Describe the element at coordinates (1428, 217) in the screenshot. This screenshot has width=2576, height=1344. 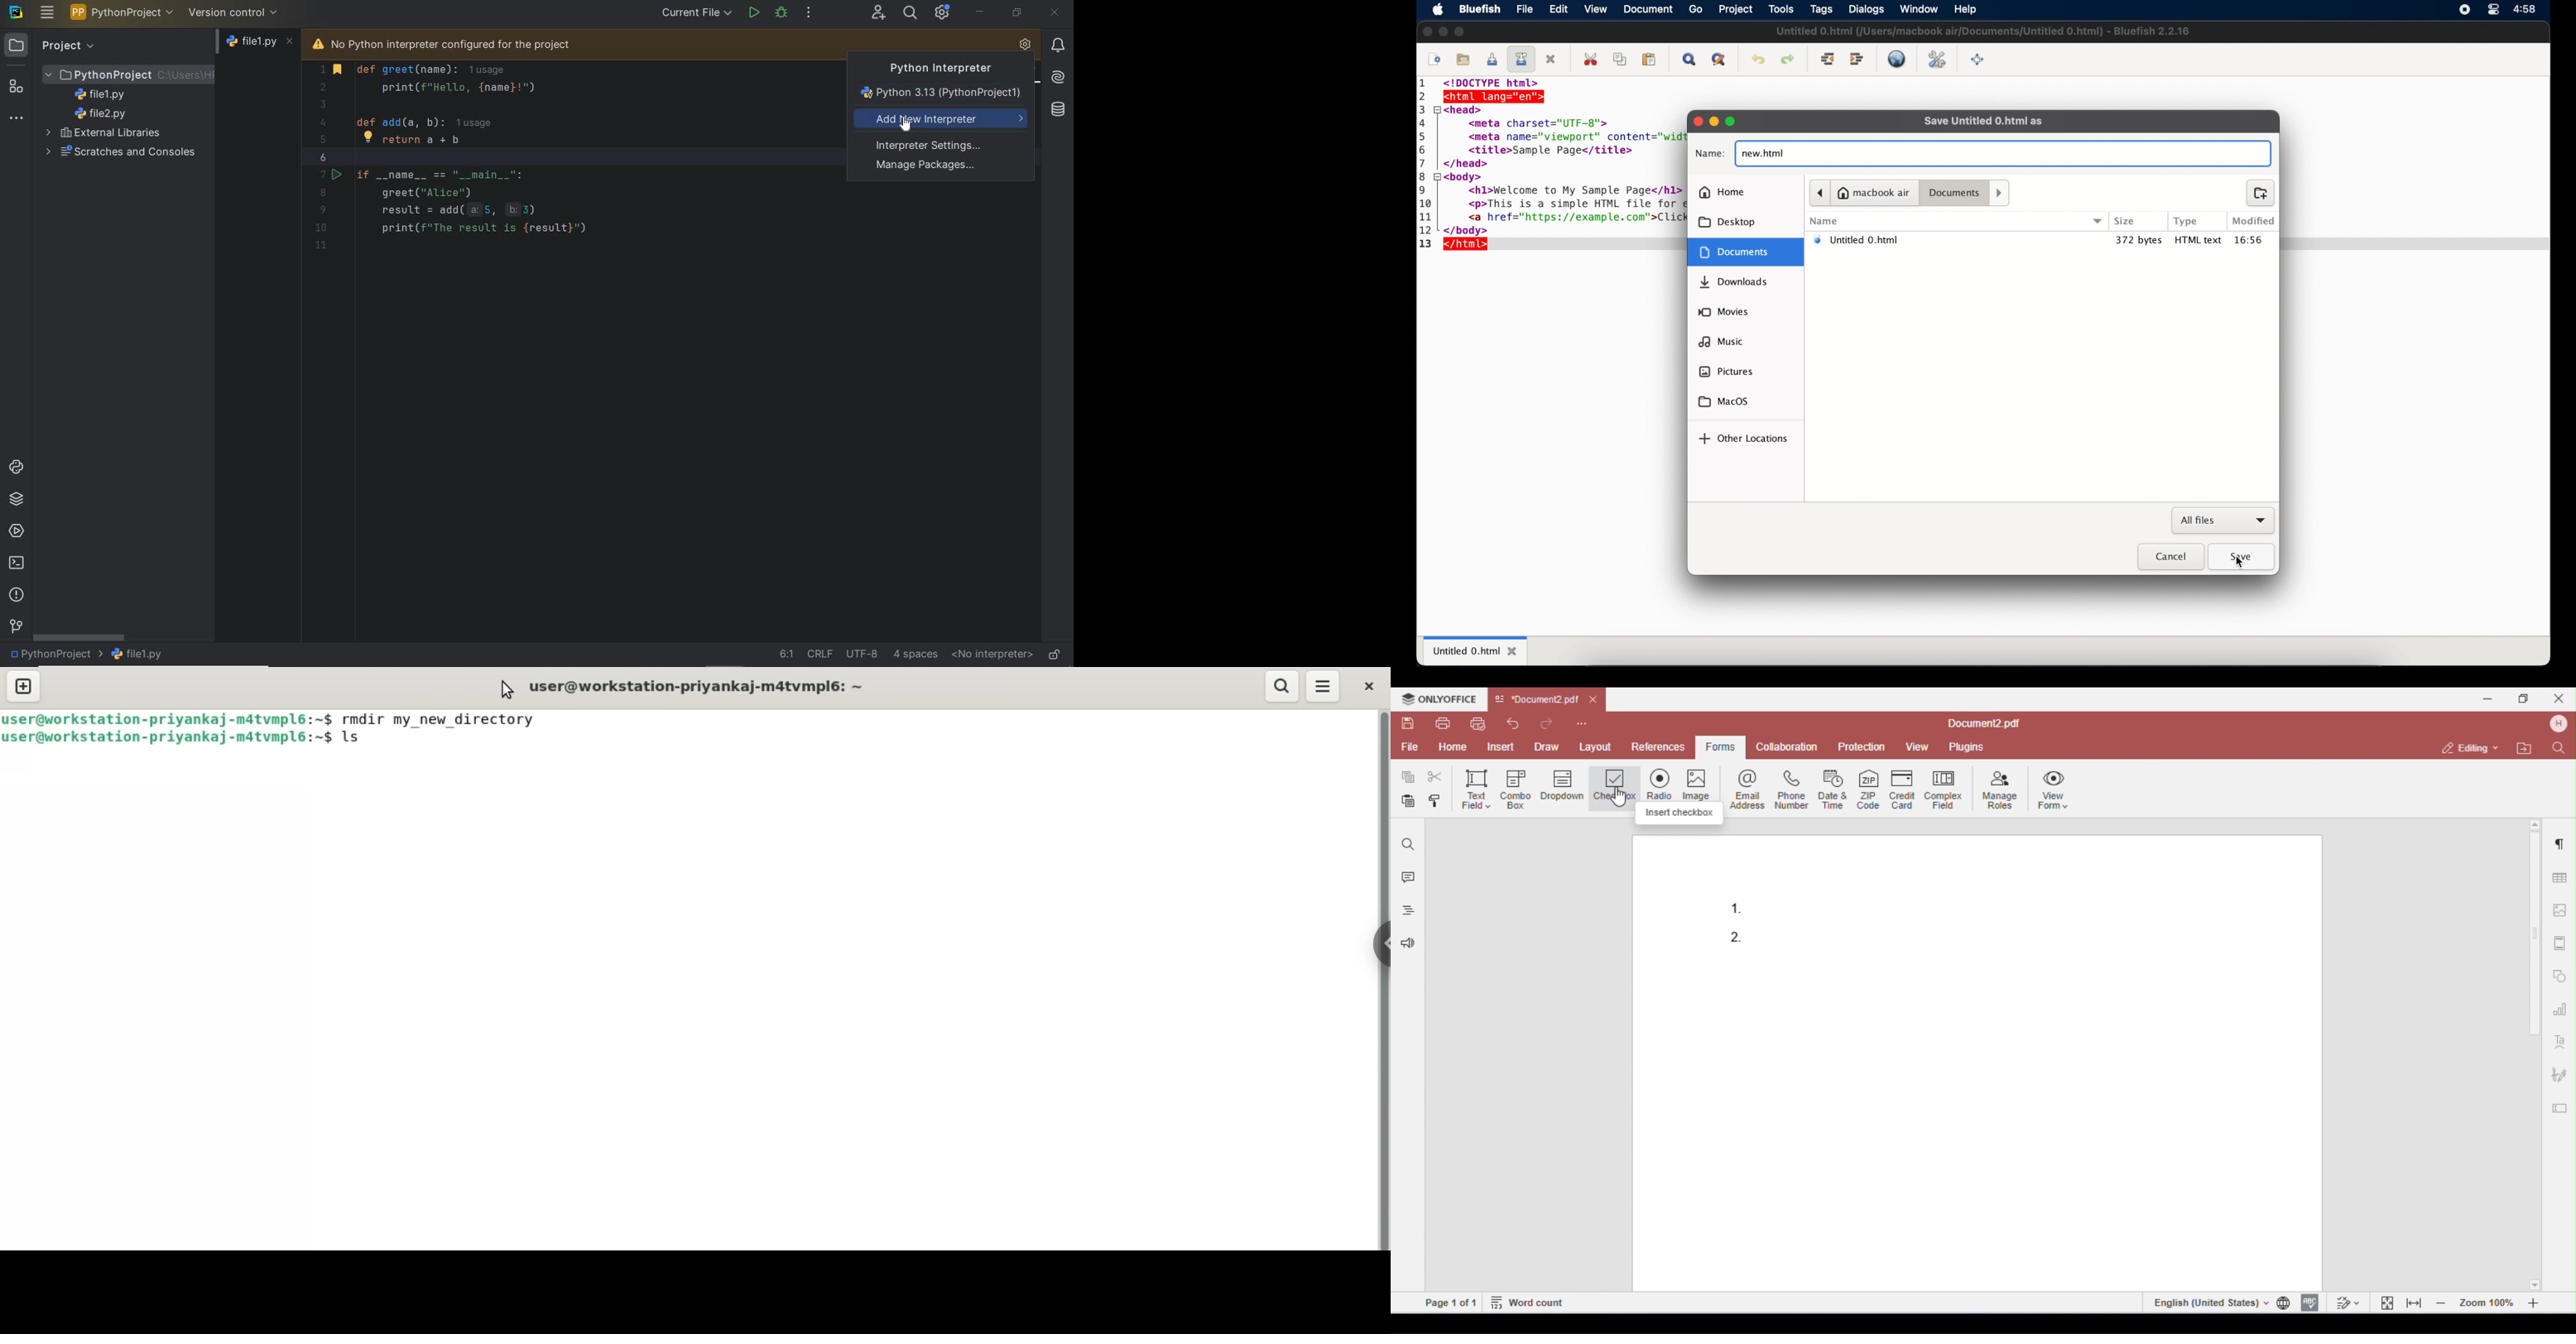
I see `11` at that location.